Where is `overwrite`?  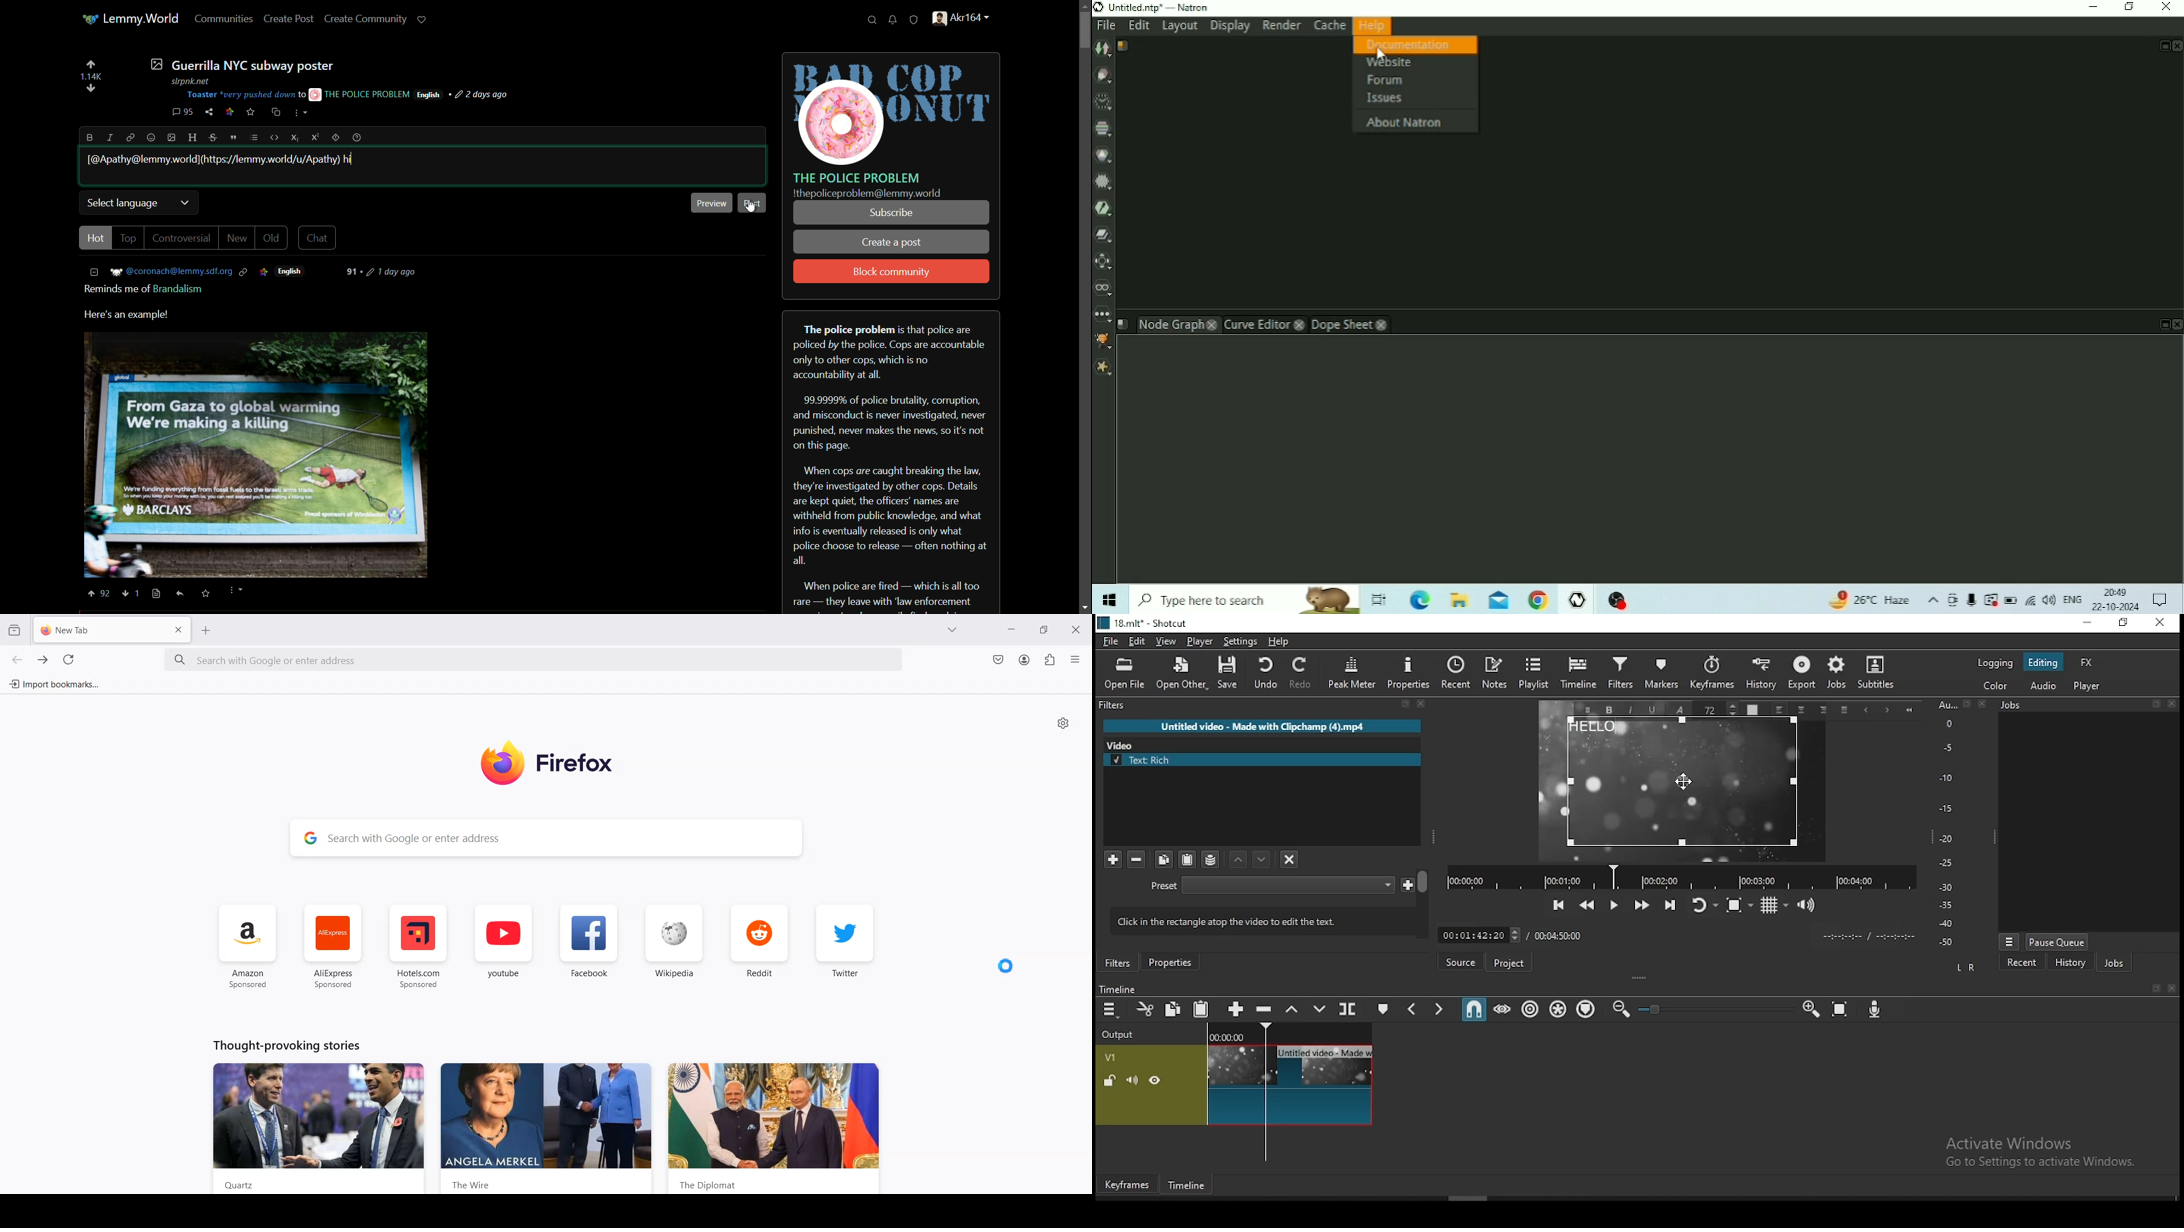
overwrite is located at coordinates (1319, 1008).